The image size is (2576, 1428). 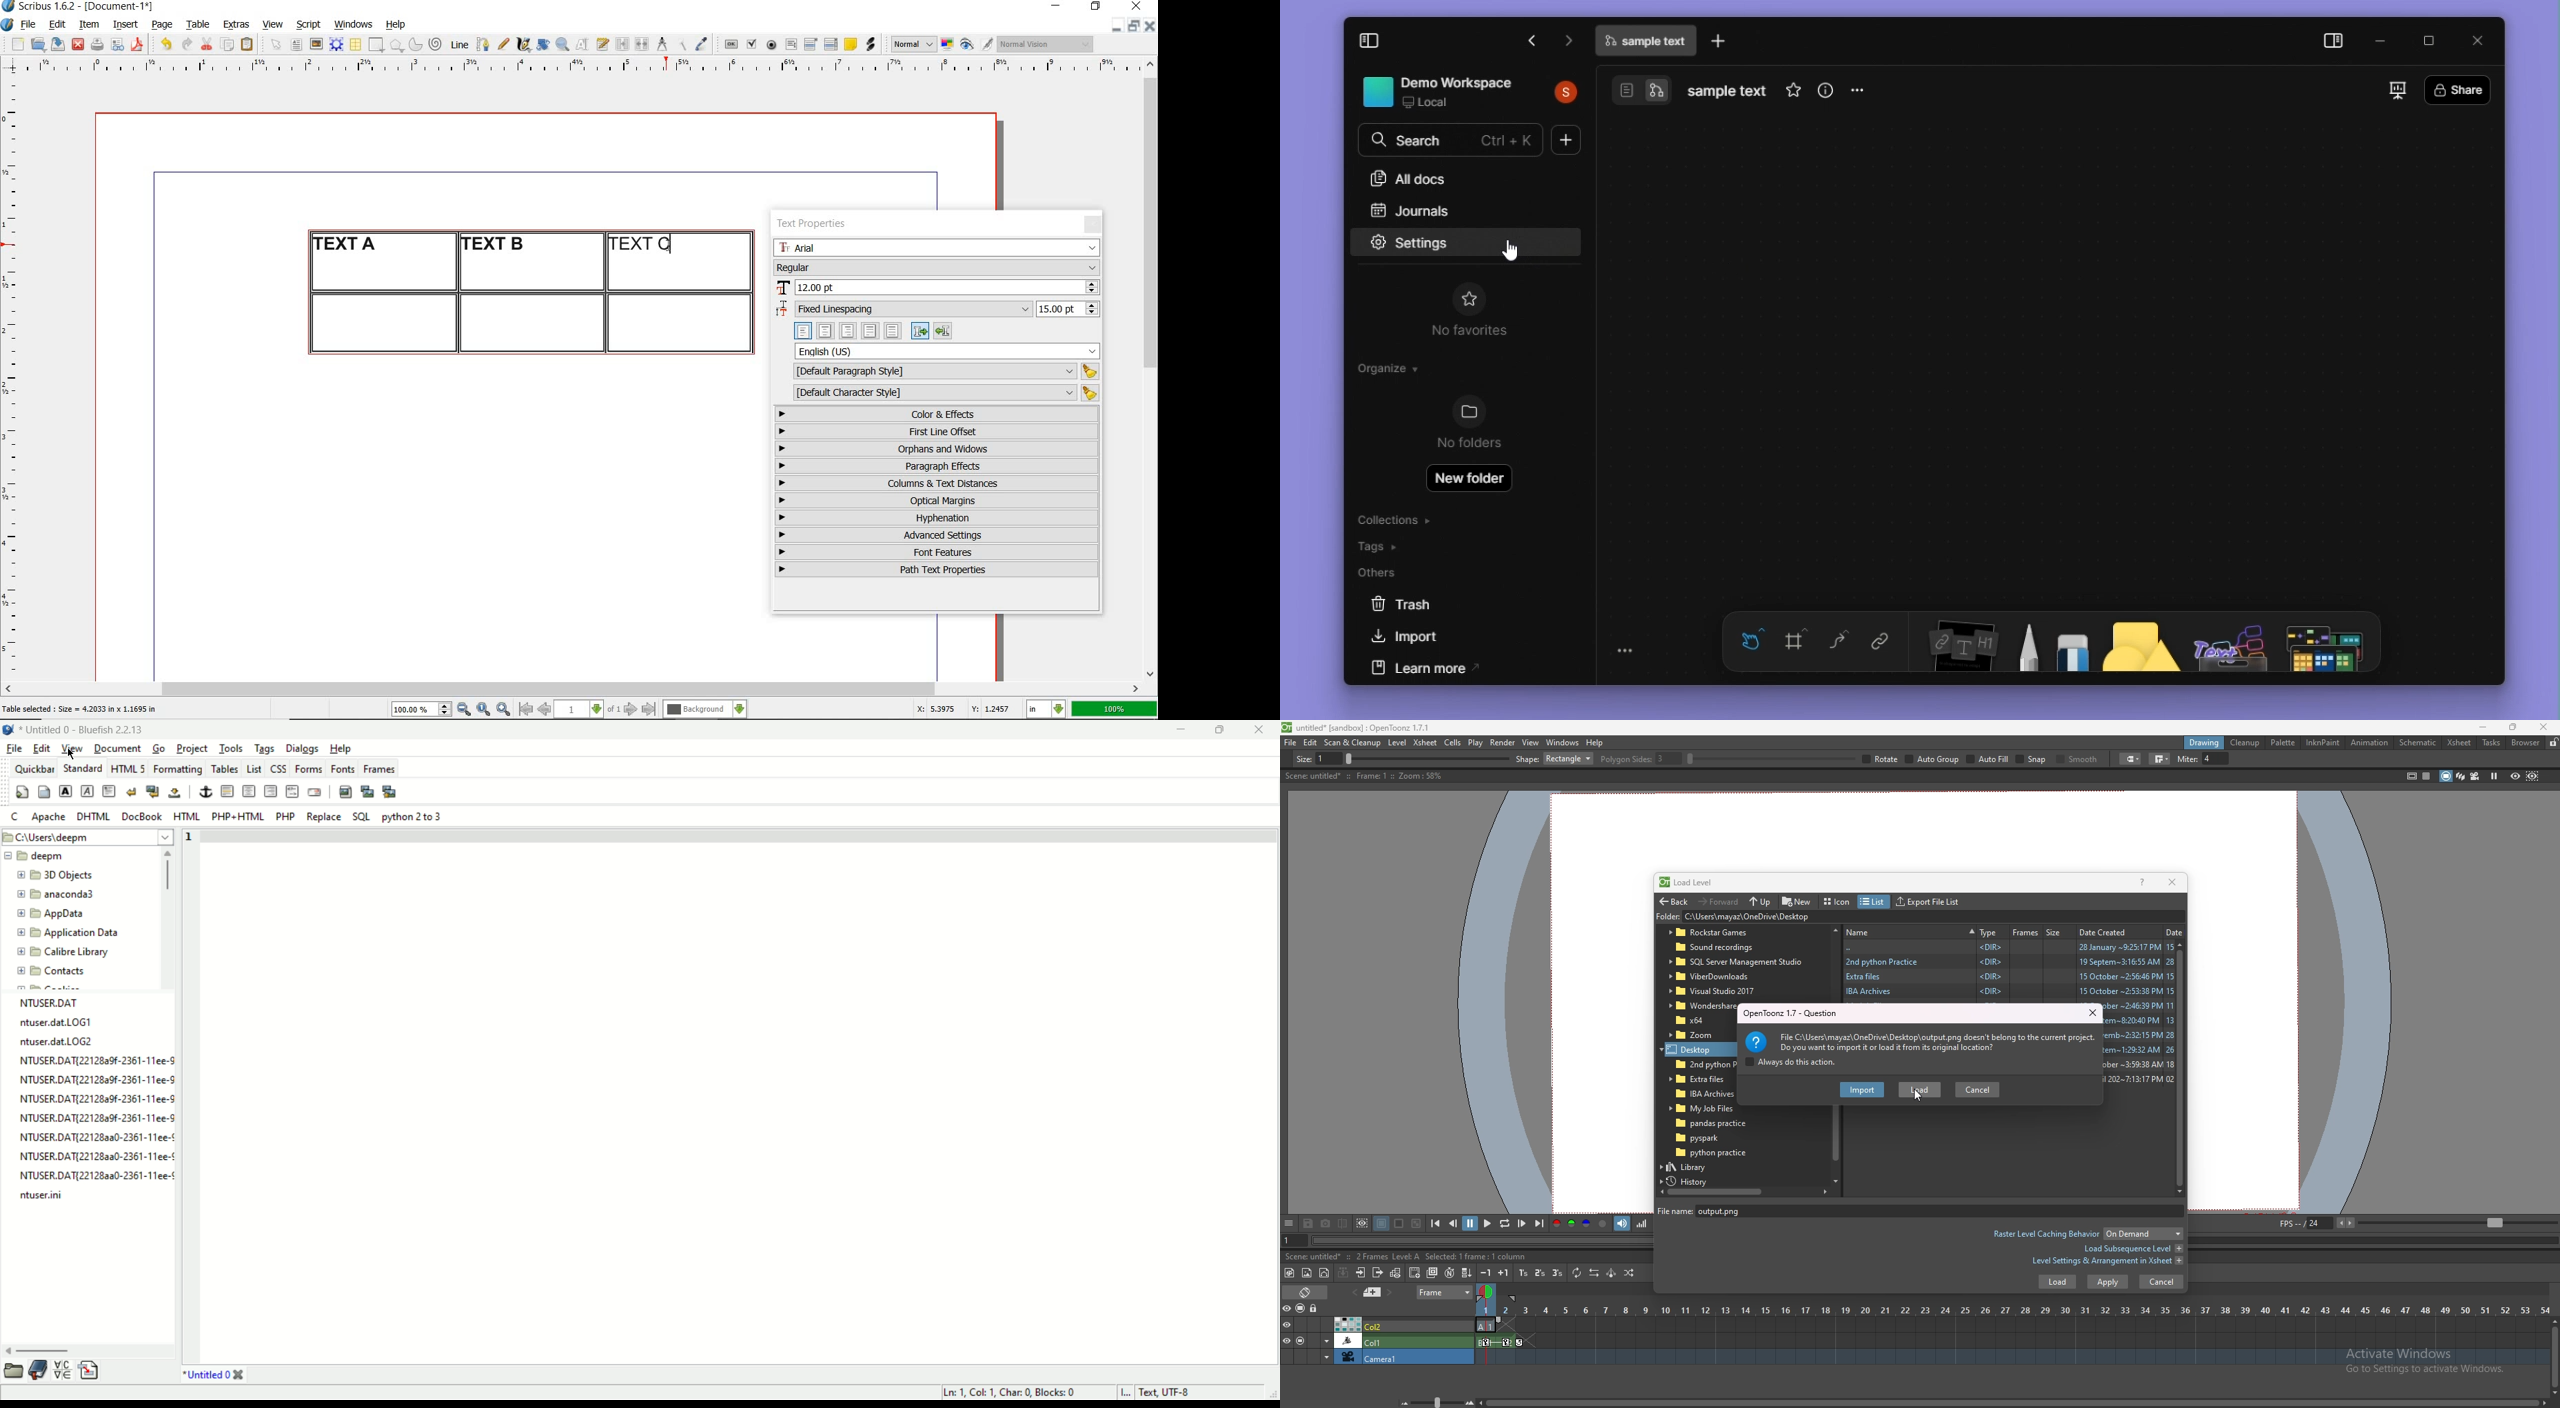 What do you see at coordinates (1839, 902) in the screenshot?
I see `icon` at bounding box center [1839, 902].